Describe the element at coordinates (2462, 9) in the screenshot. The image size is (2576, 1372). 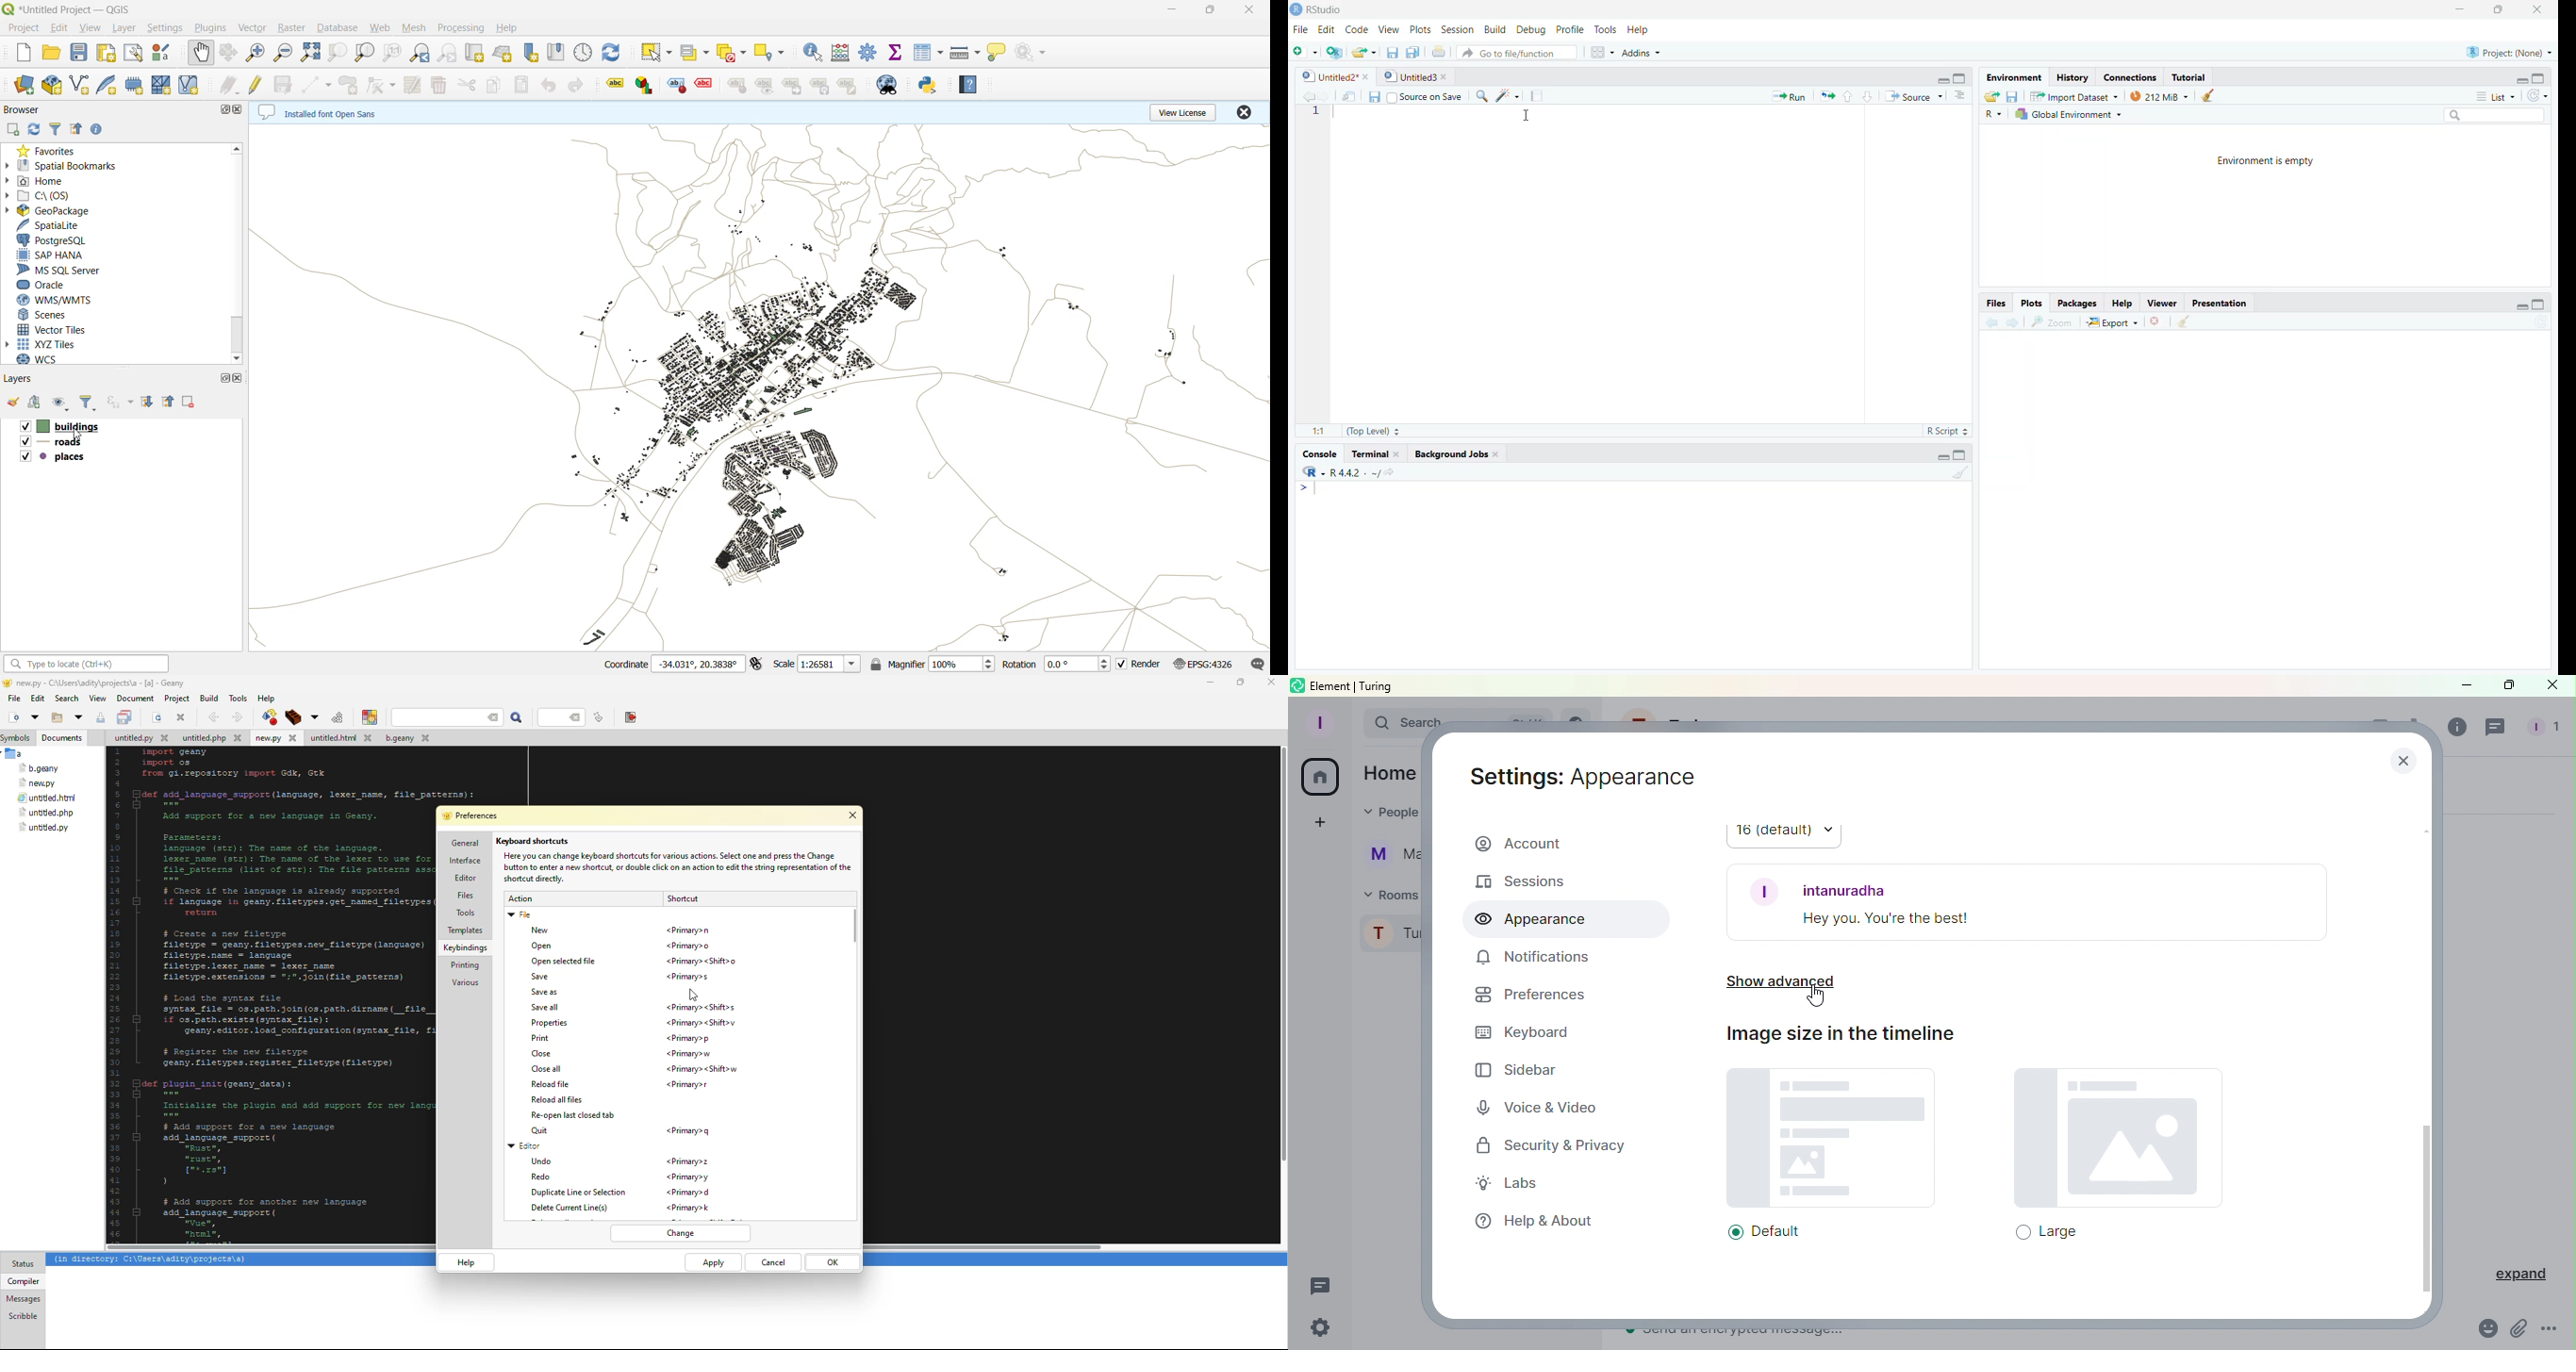
I see `minimize` at that location.